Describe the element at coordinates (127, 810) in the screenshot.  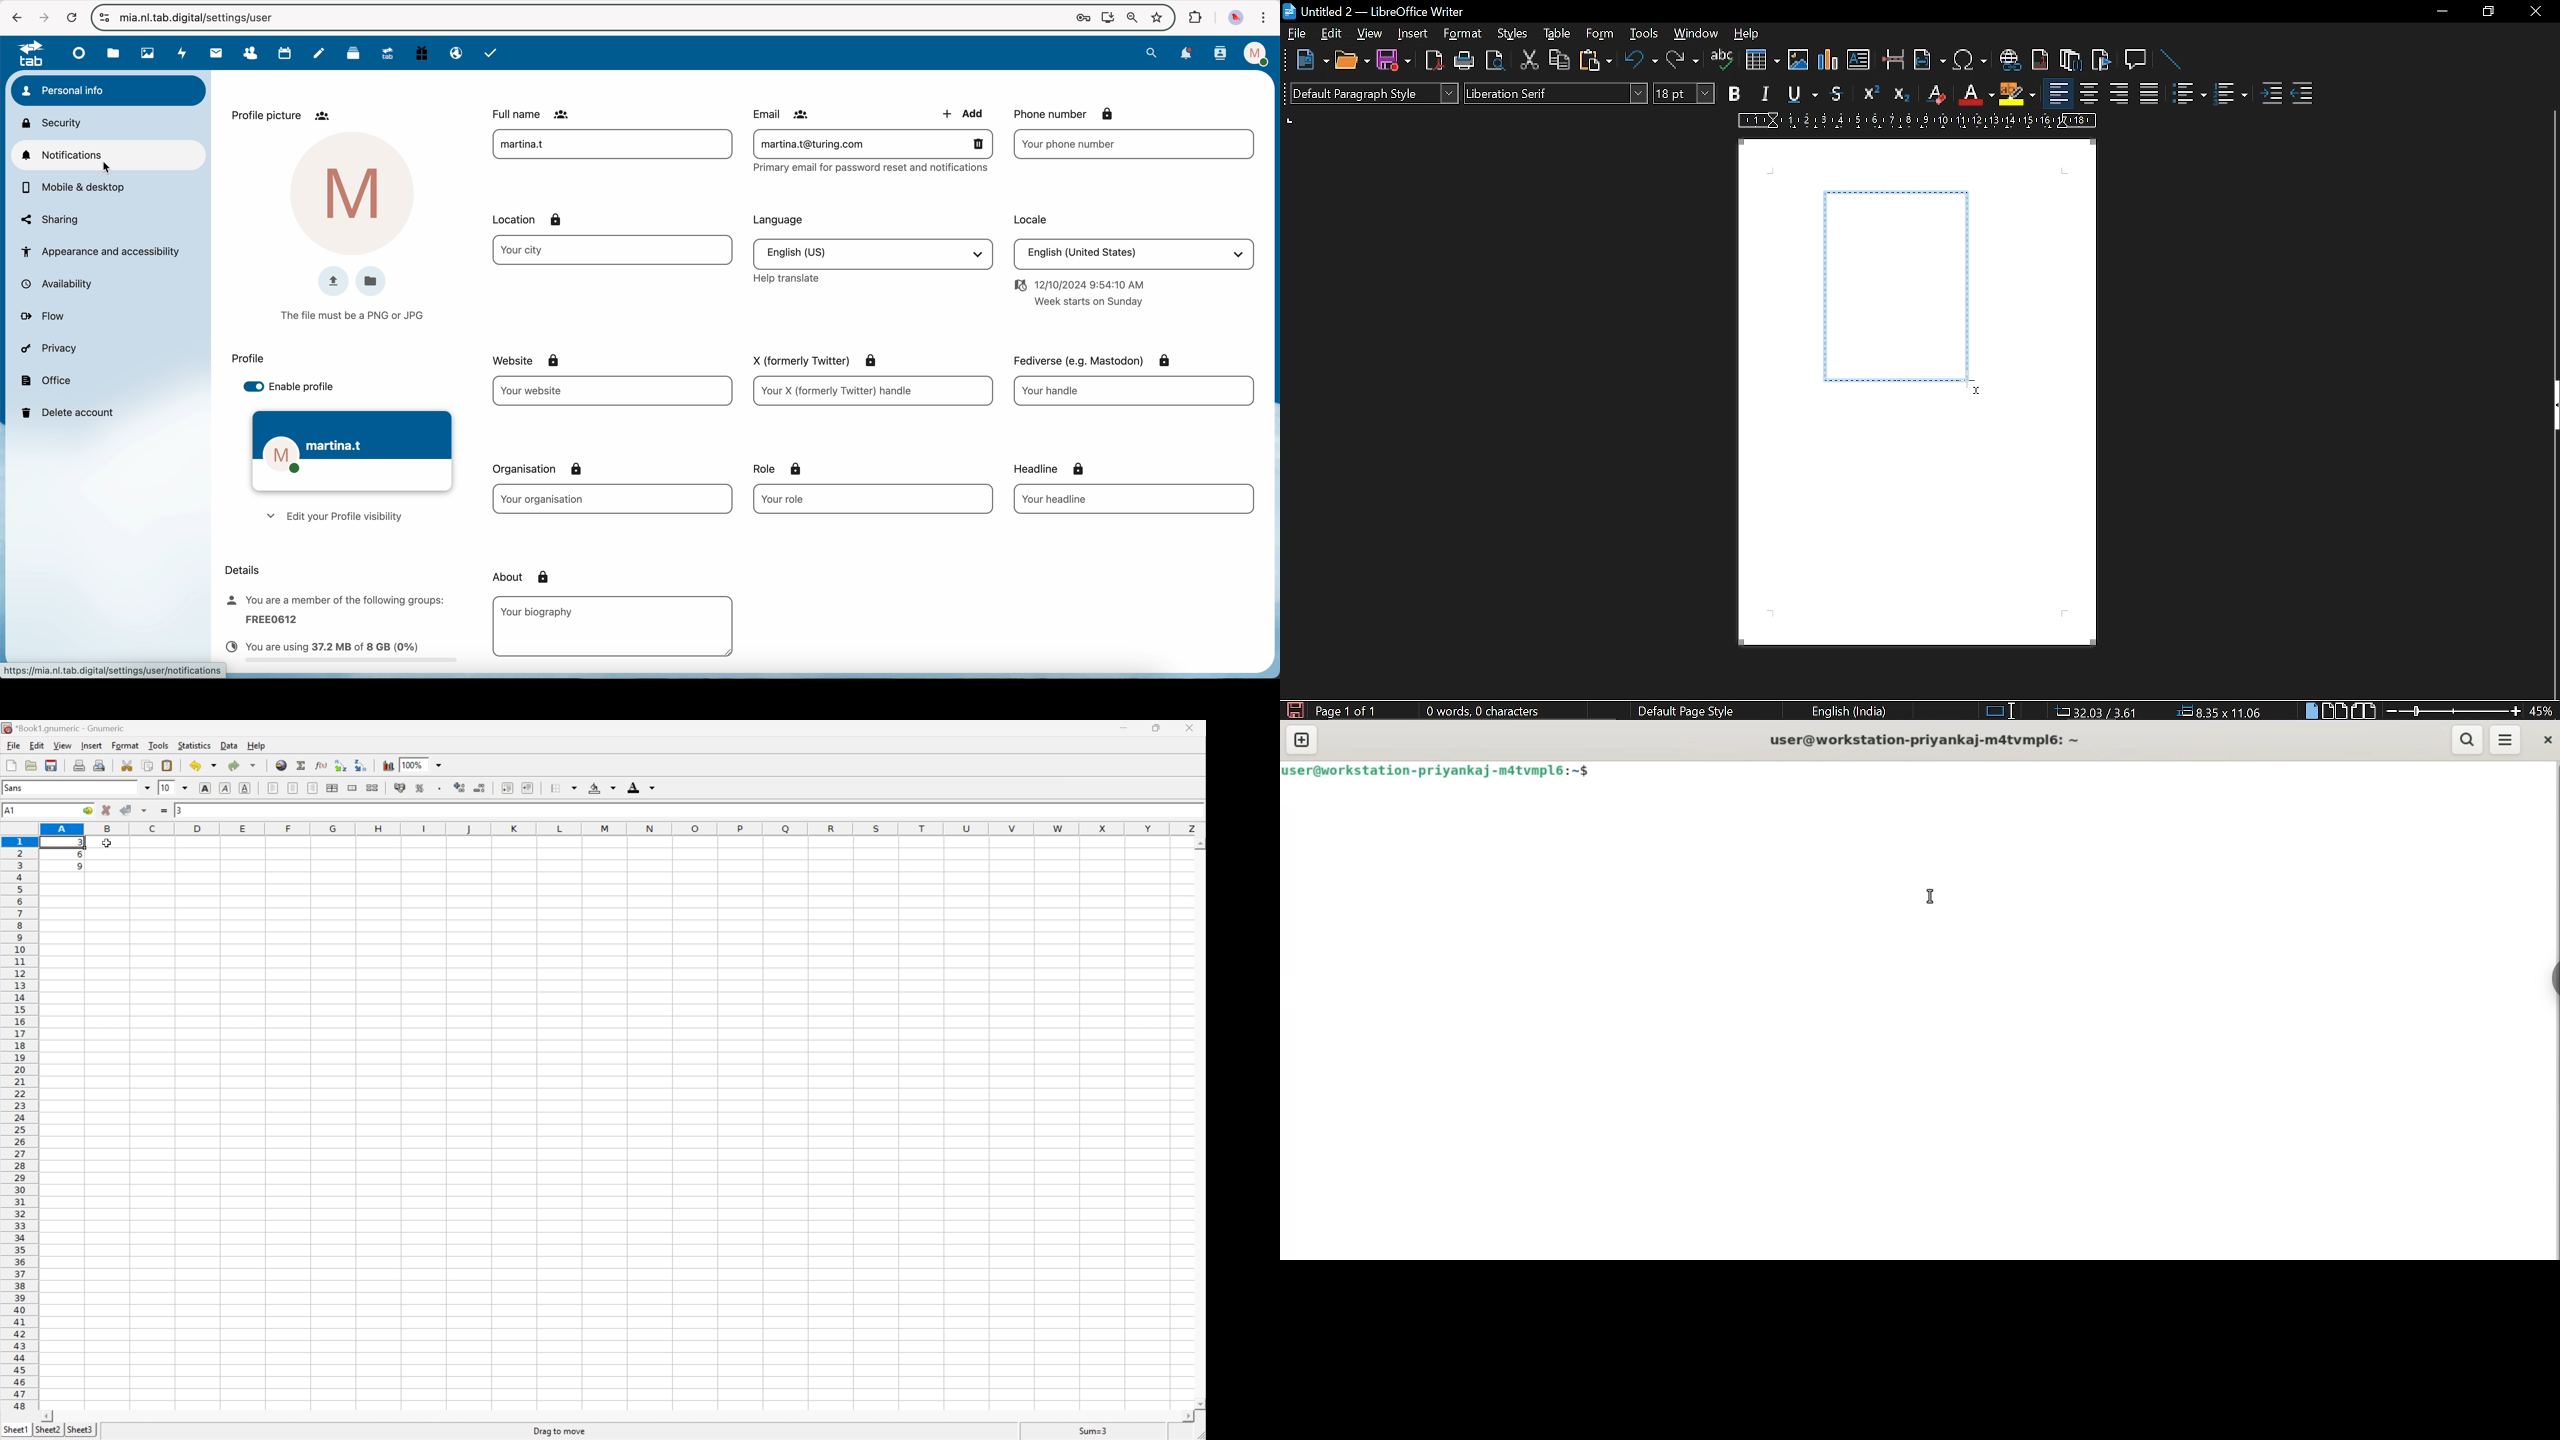
I see `Accept changes` at that location.